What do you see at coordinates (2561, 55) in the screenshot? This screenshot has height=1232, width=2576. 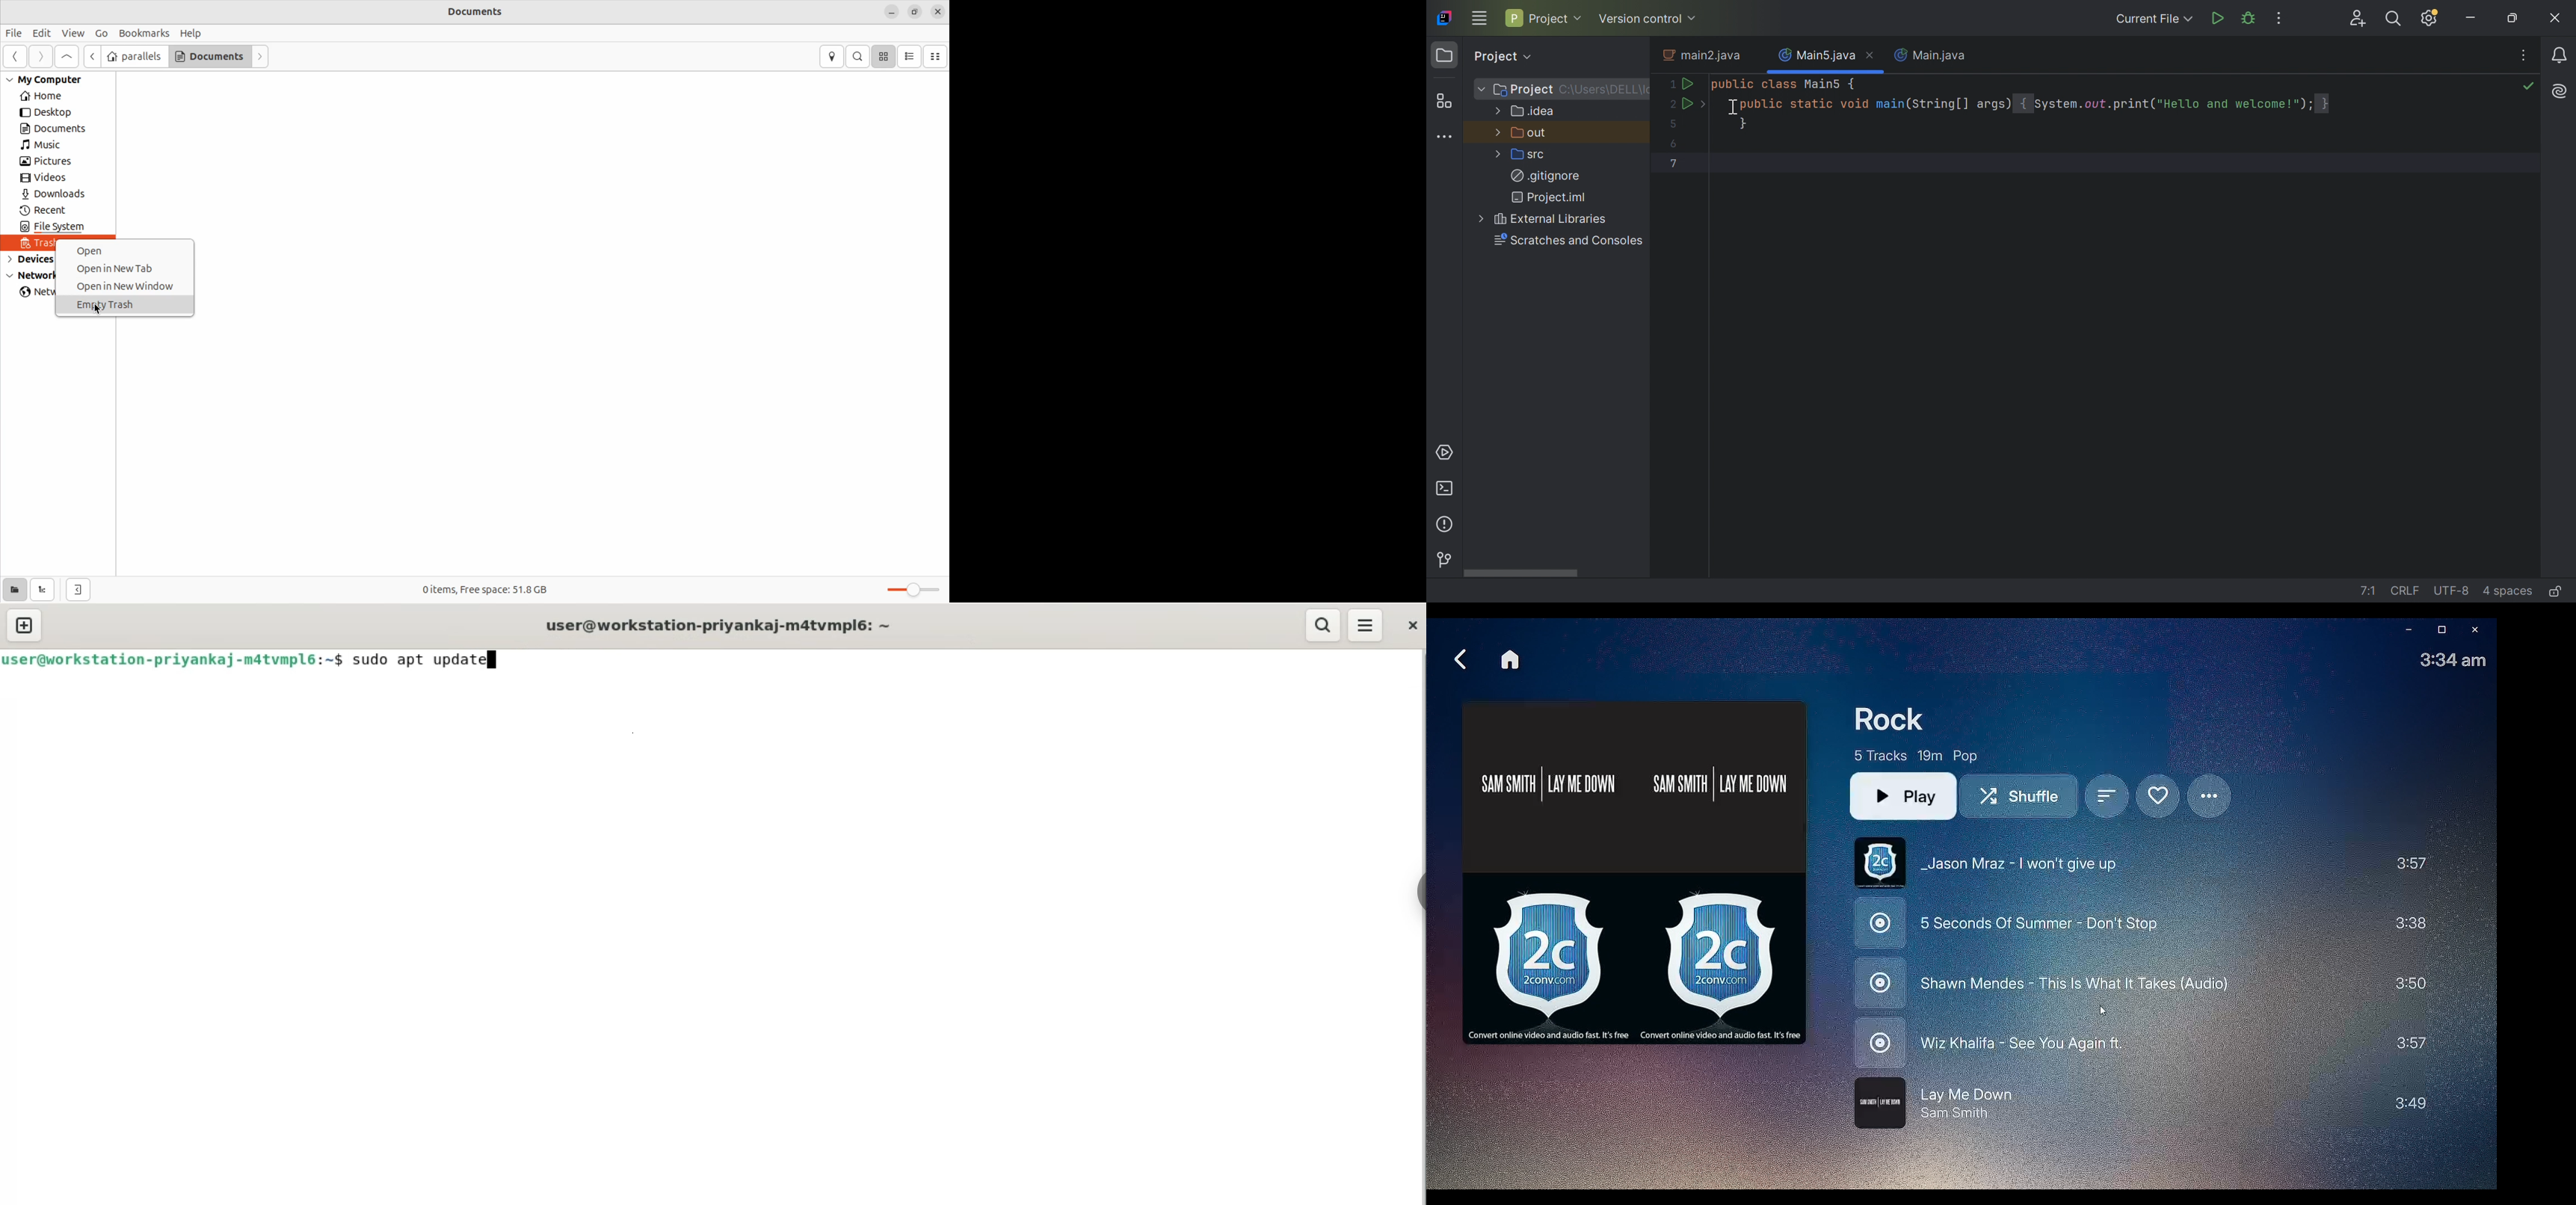 I see `Notifications` at bounding box center [2561, 55].